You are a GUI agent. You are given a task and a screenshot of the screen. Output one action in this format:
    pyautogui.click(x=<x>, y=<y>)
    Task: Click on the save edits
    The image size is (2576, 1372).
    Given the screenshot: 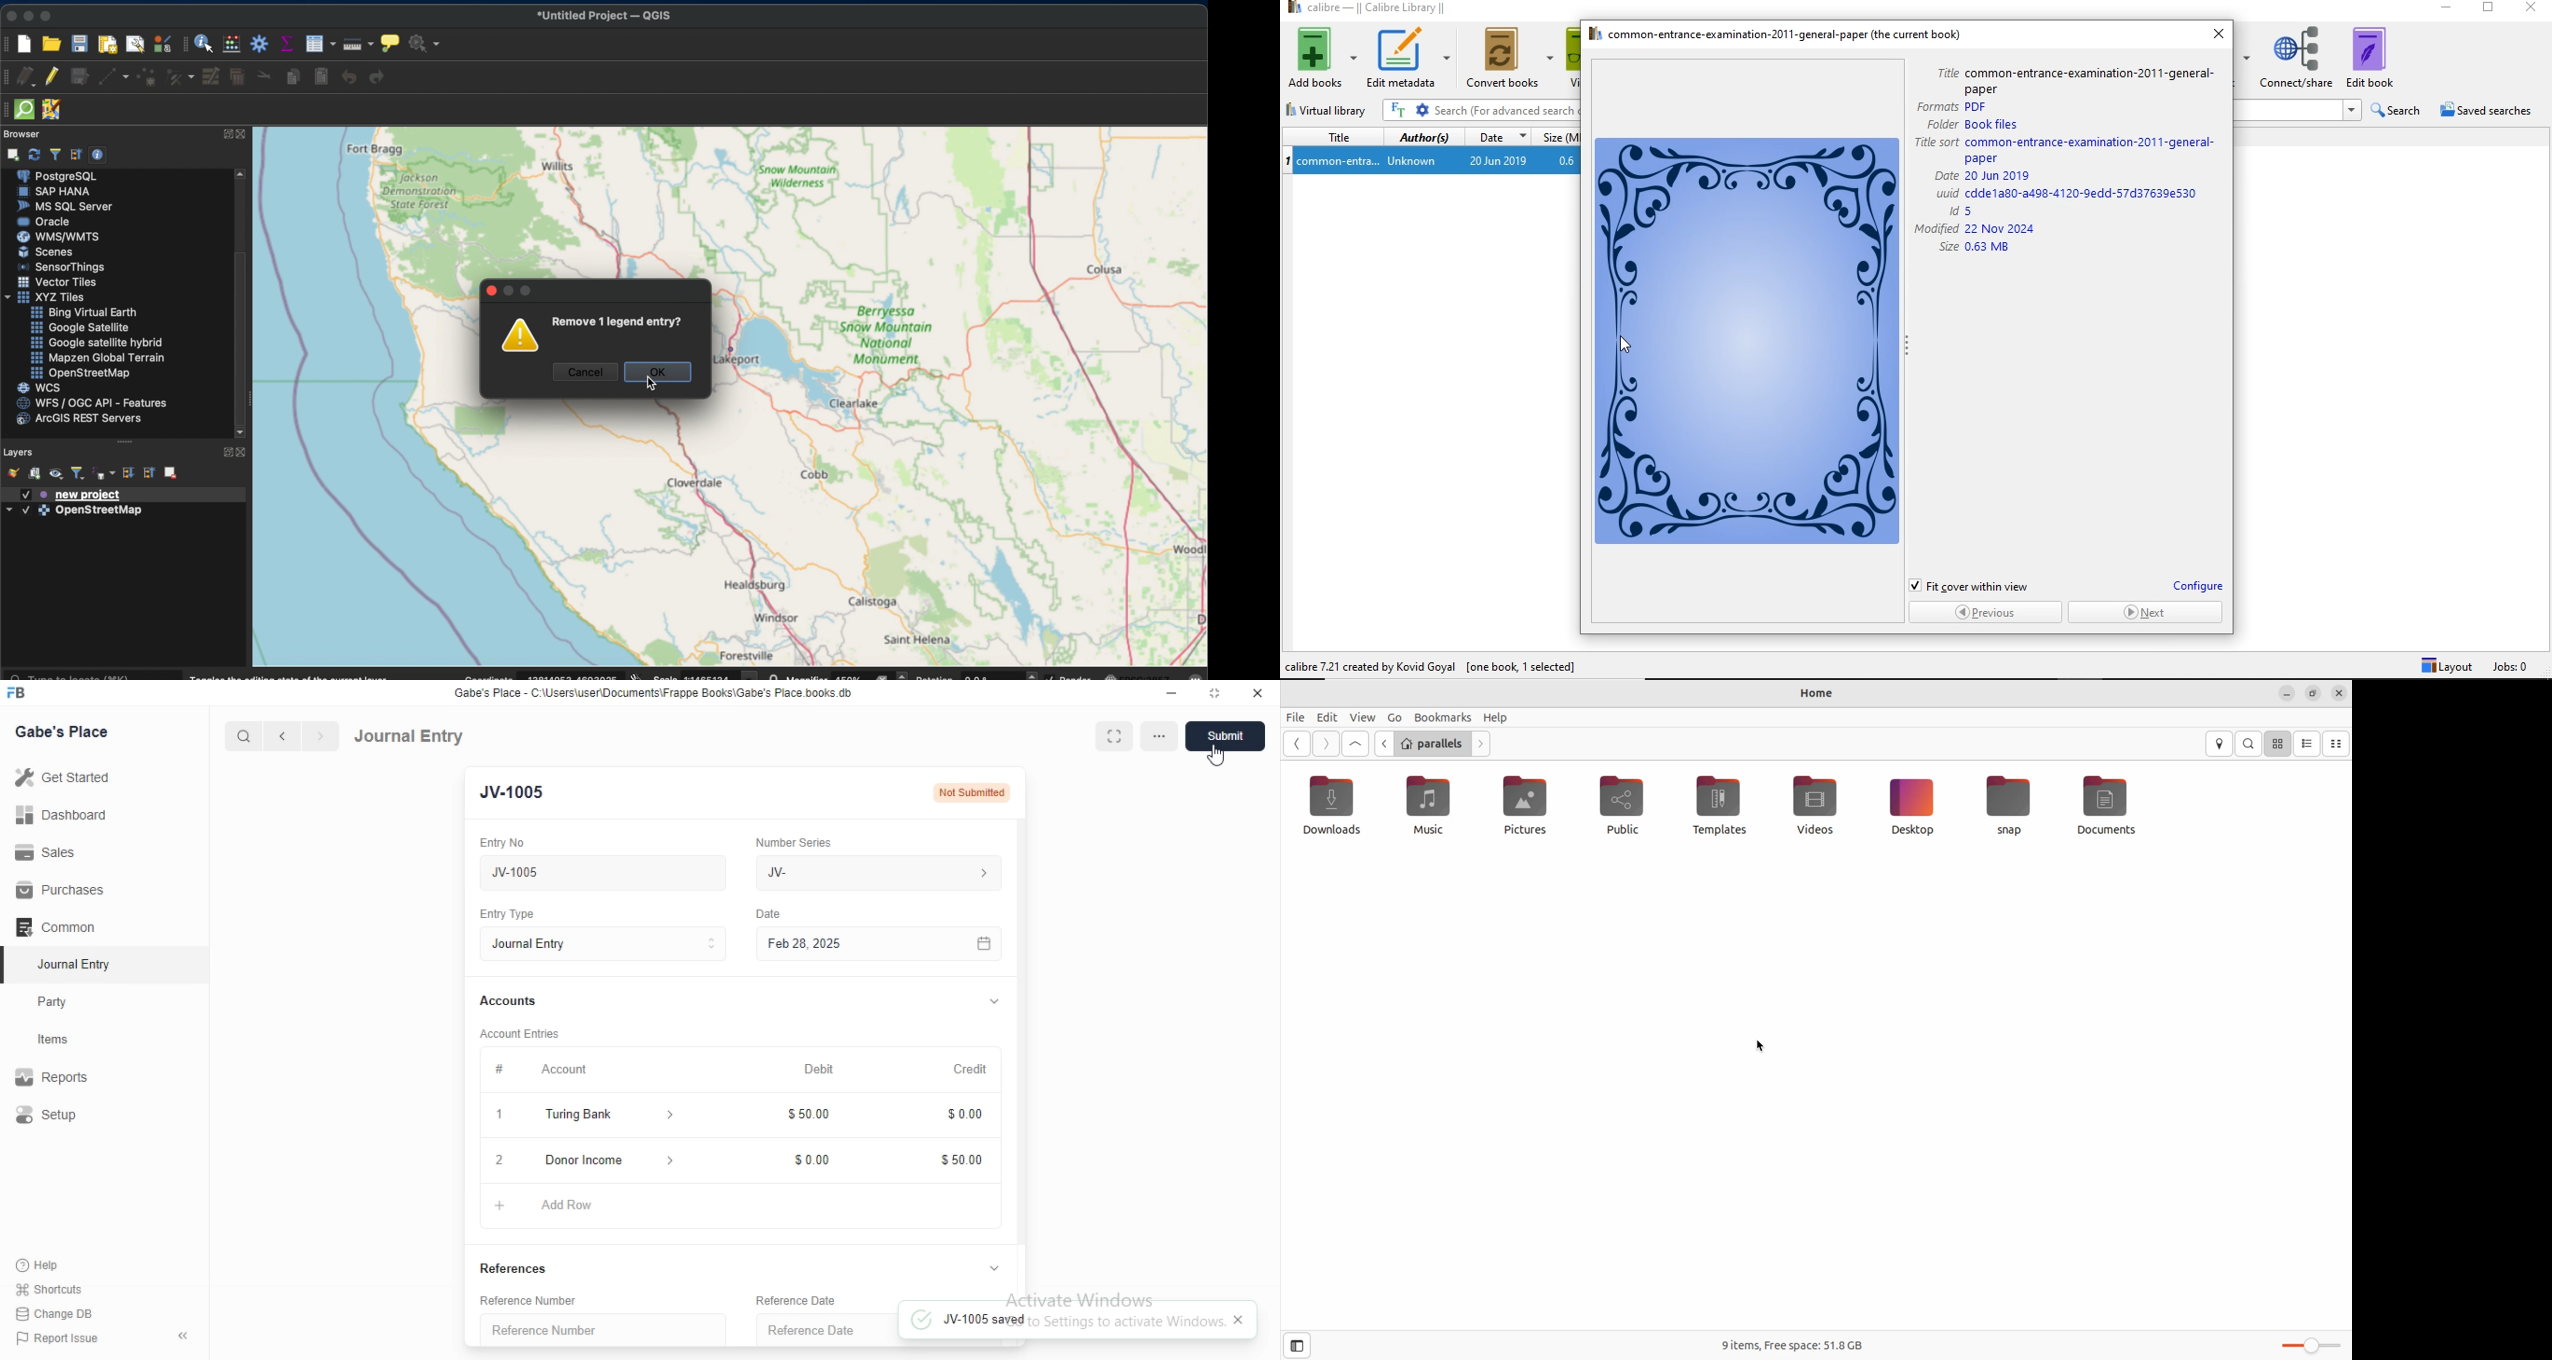 What is the action you would take?
    pyautogui.click(x=80, y=78)
    